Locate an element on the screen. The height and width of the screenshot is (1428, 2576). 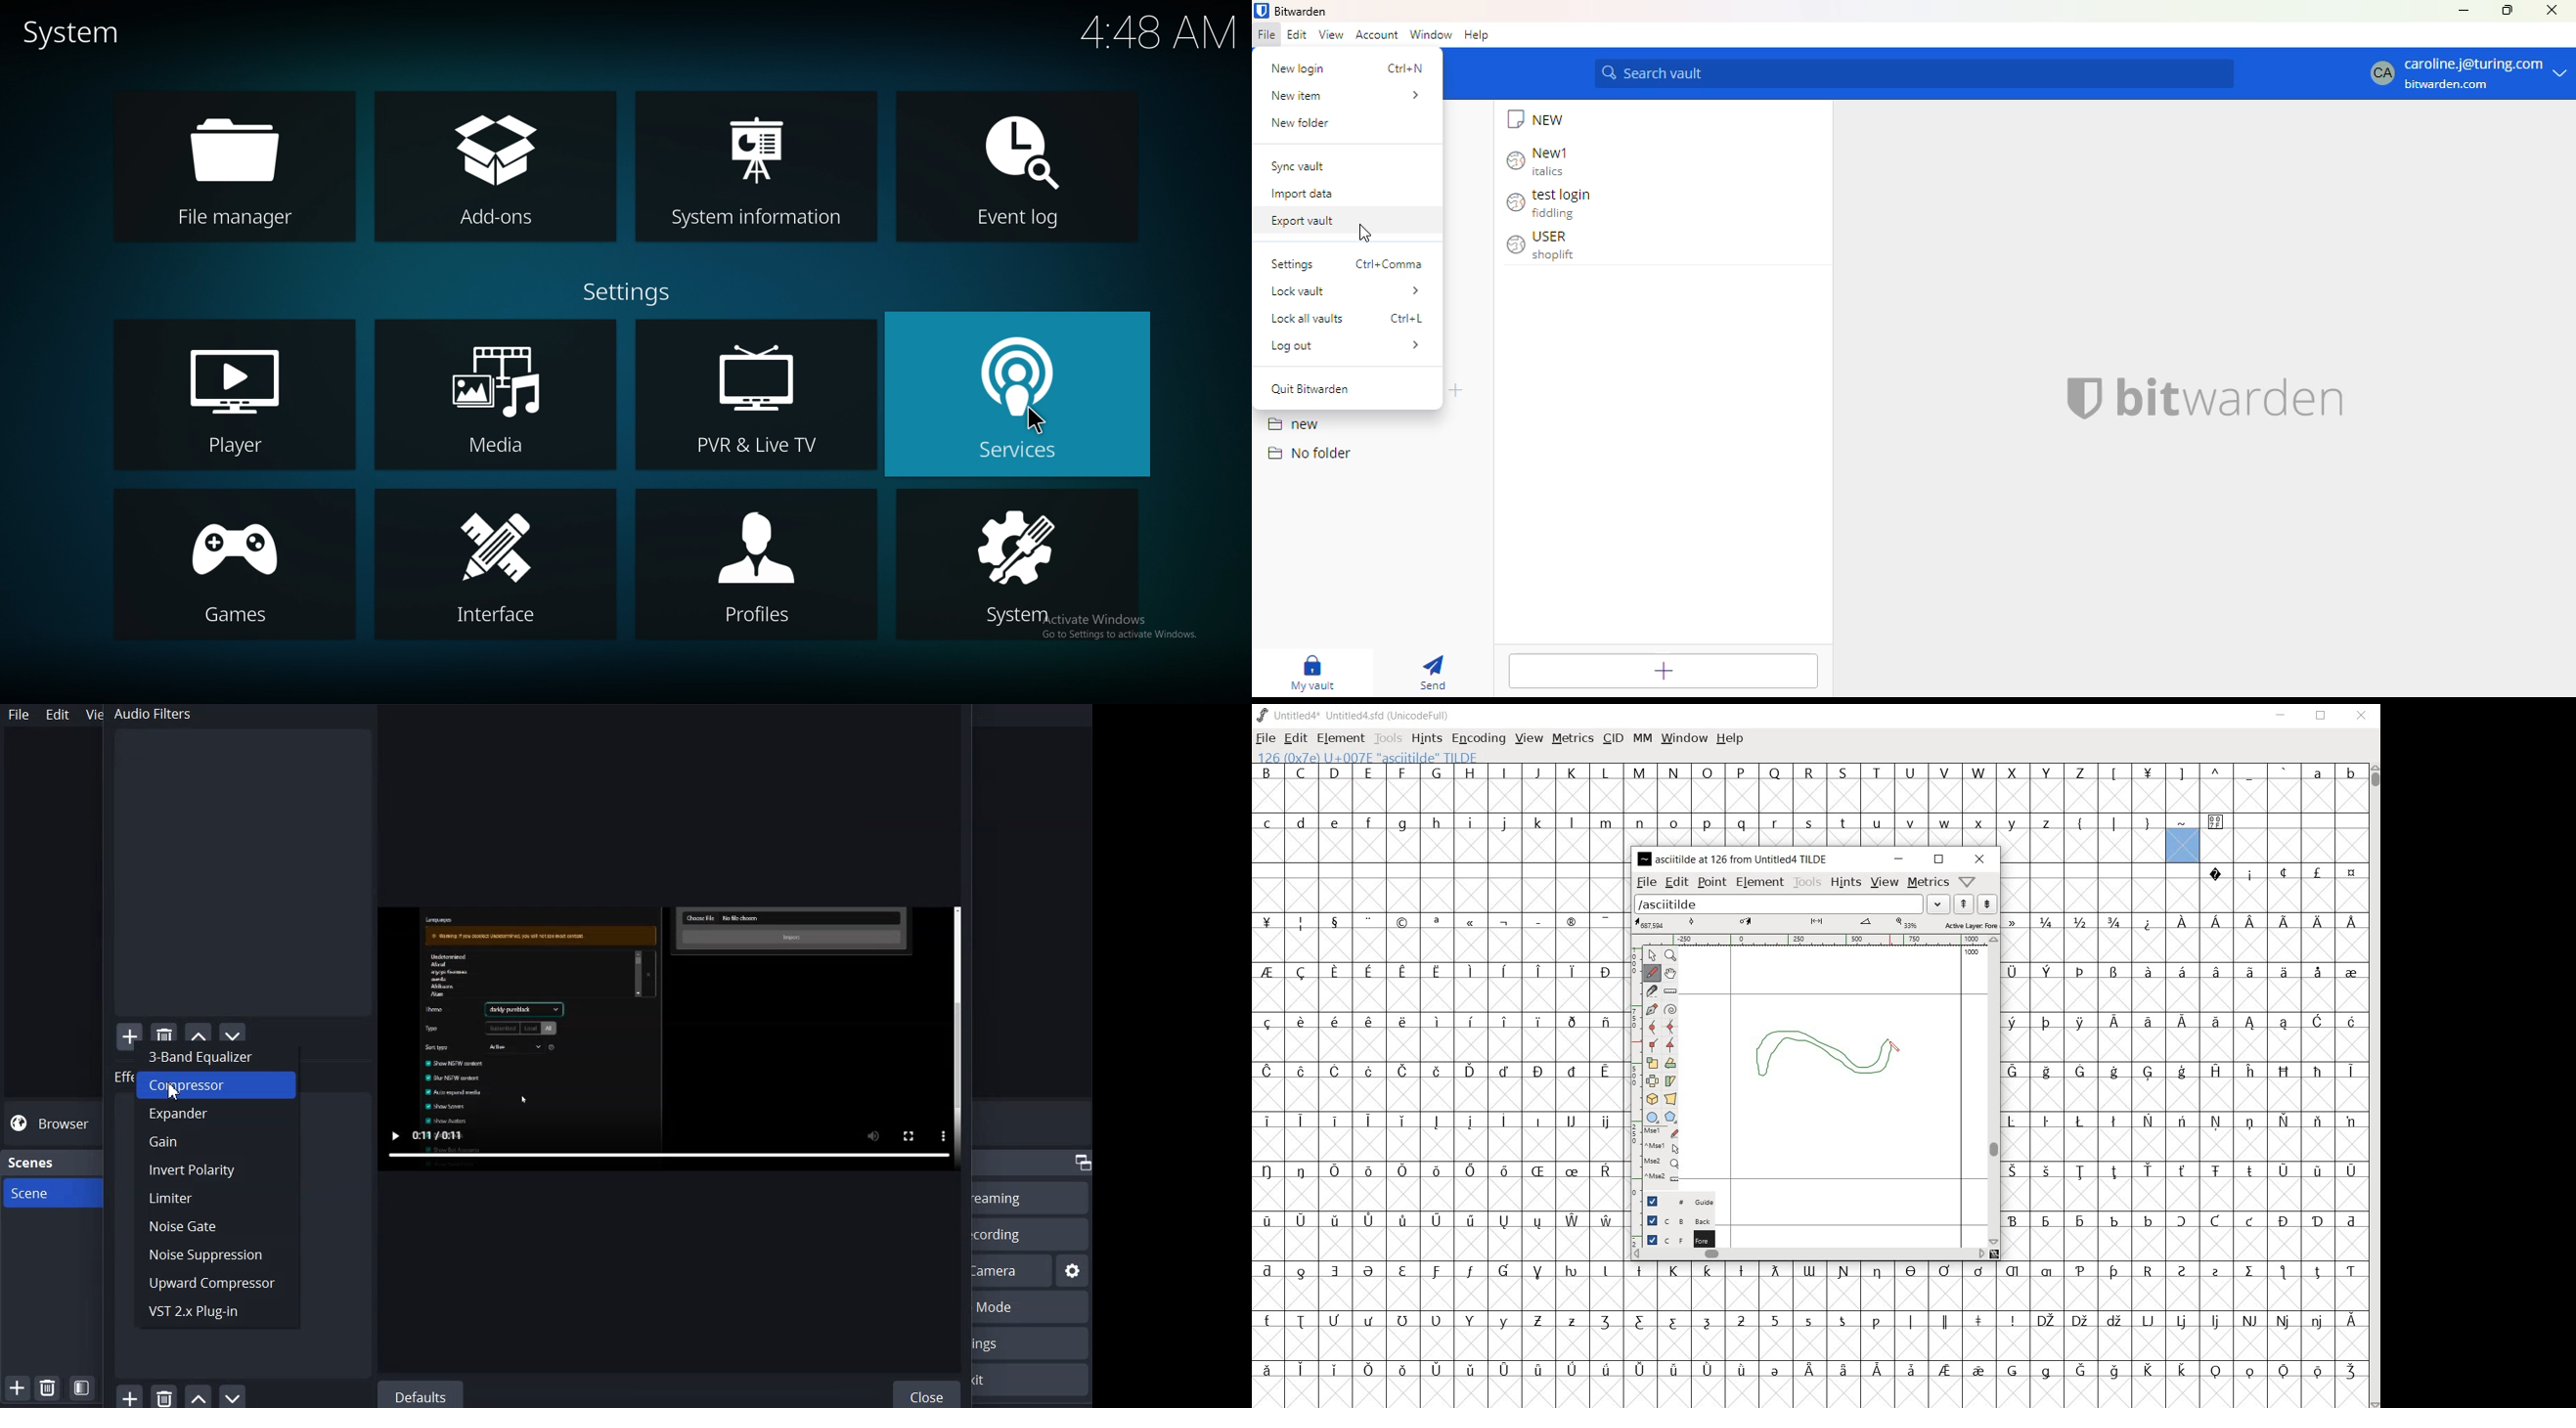
TOOLS is located at coordinates (1388, 738).